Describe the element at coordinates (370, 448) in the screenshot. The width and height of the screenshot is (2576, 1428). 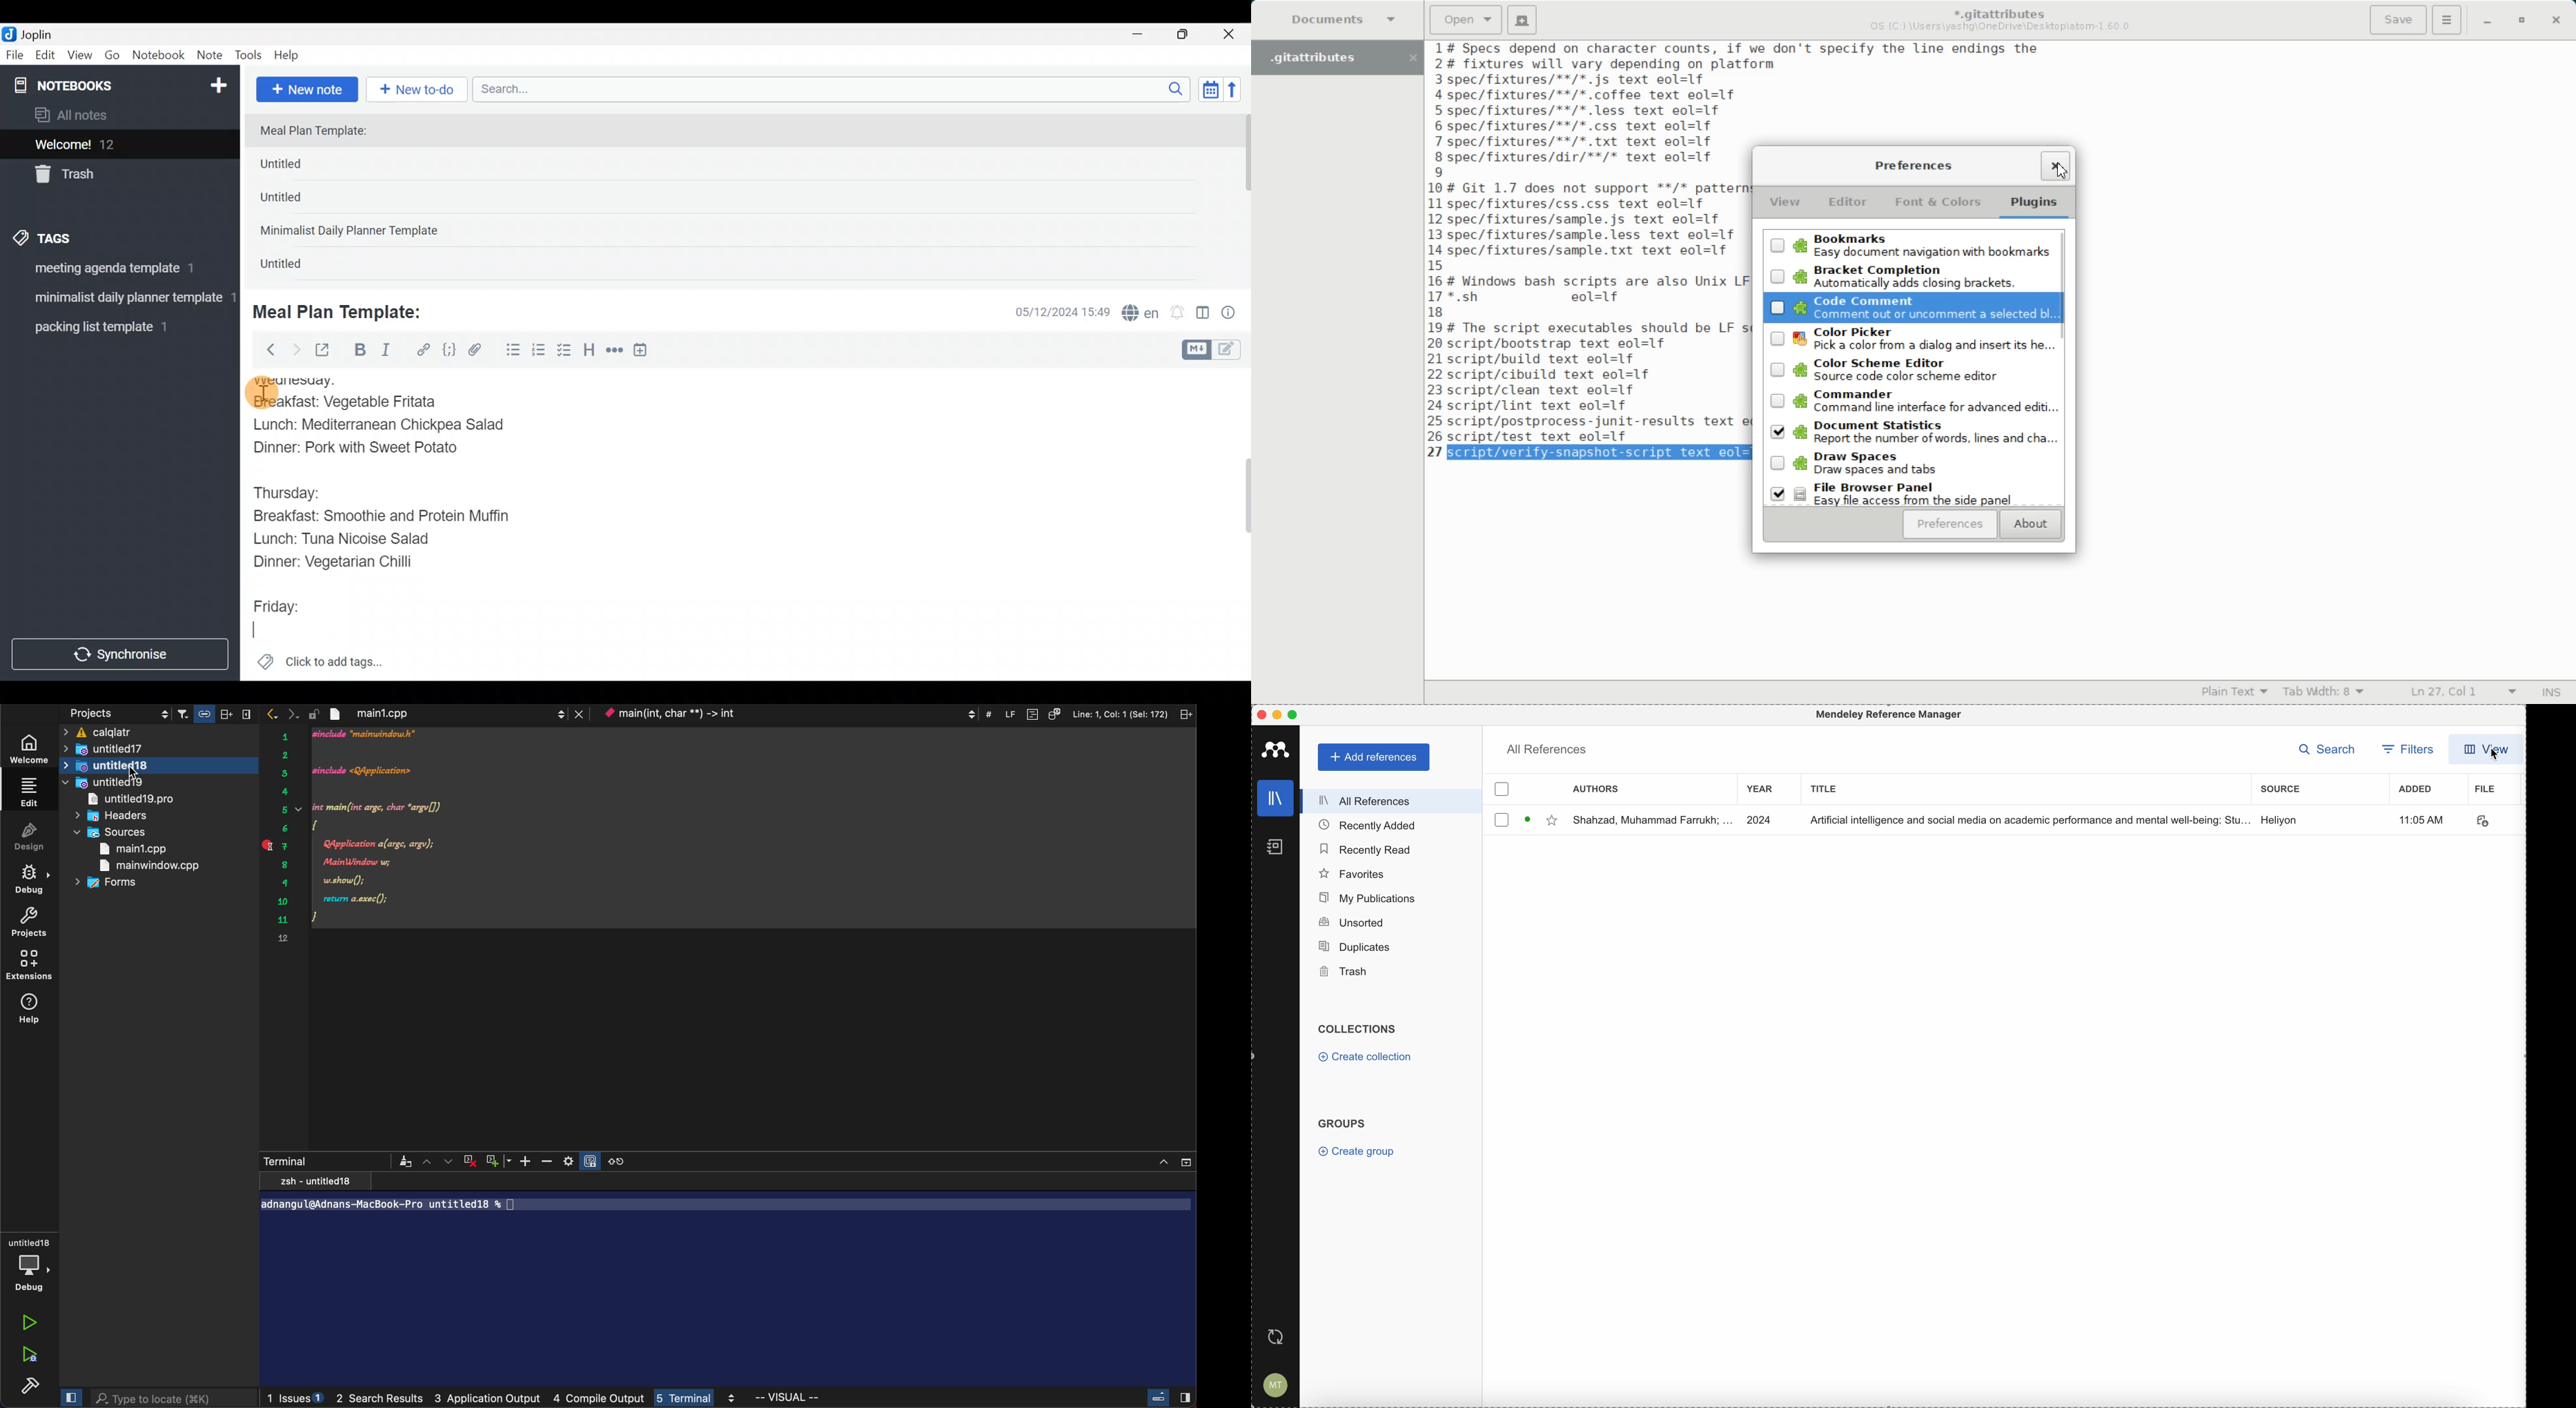
I see `Dinner: Pork with Sweet Potato` at that location.